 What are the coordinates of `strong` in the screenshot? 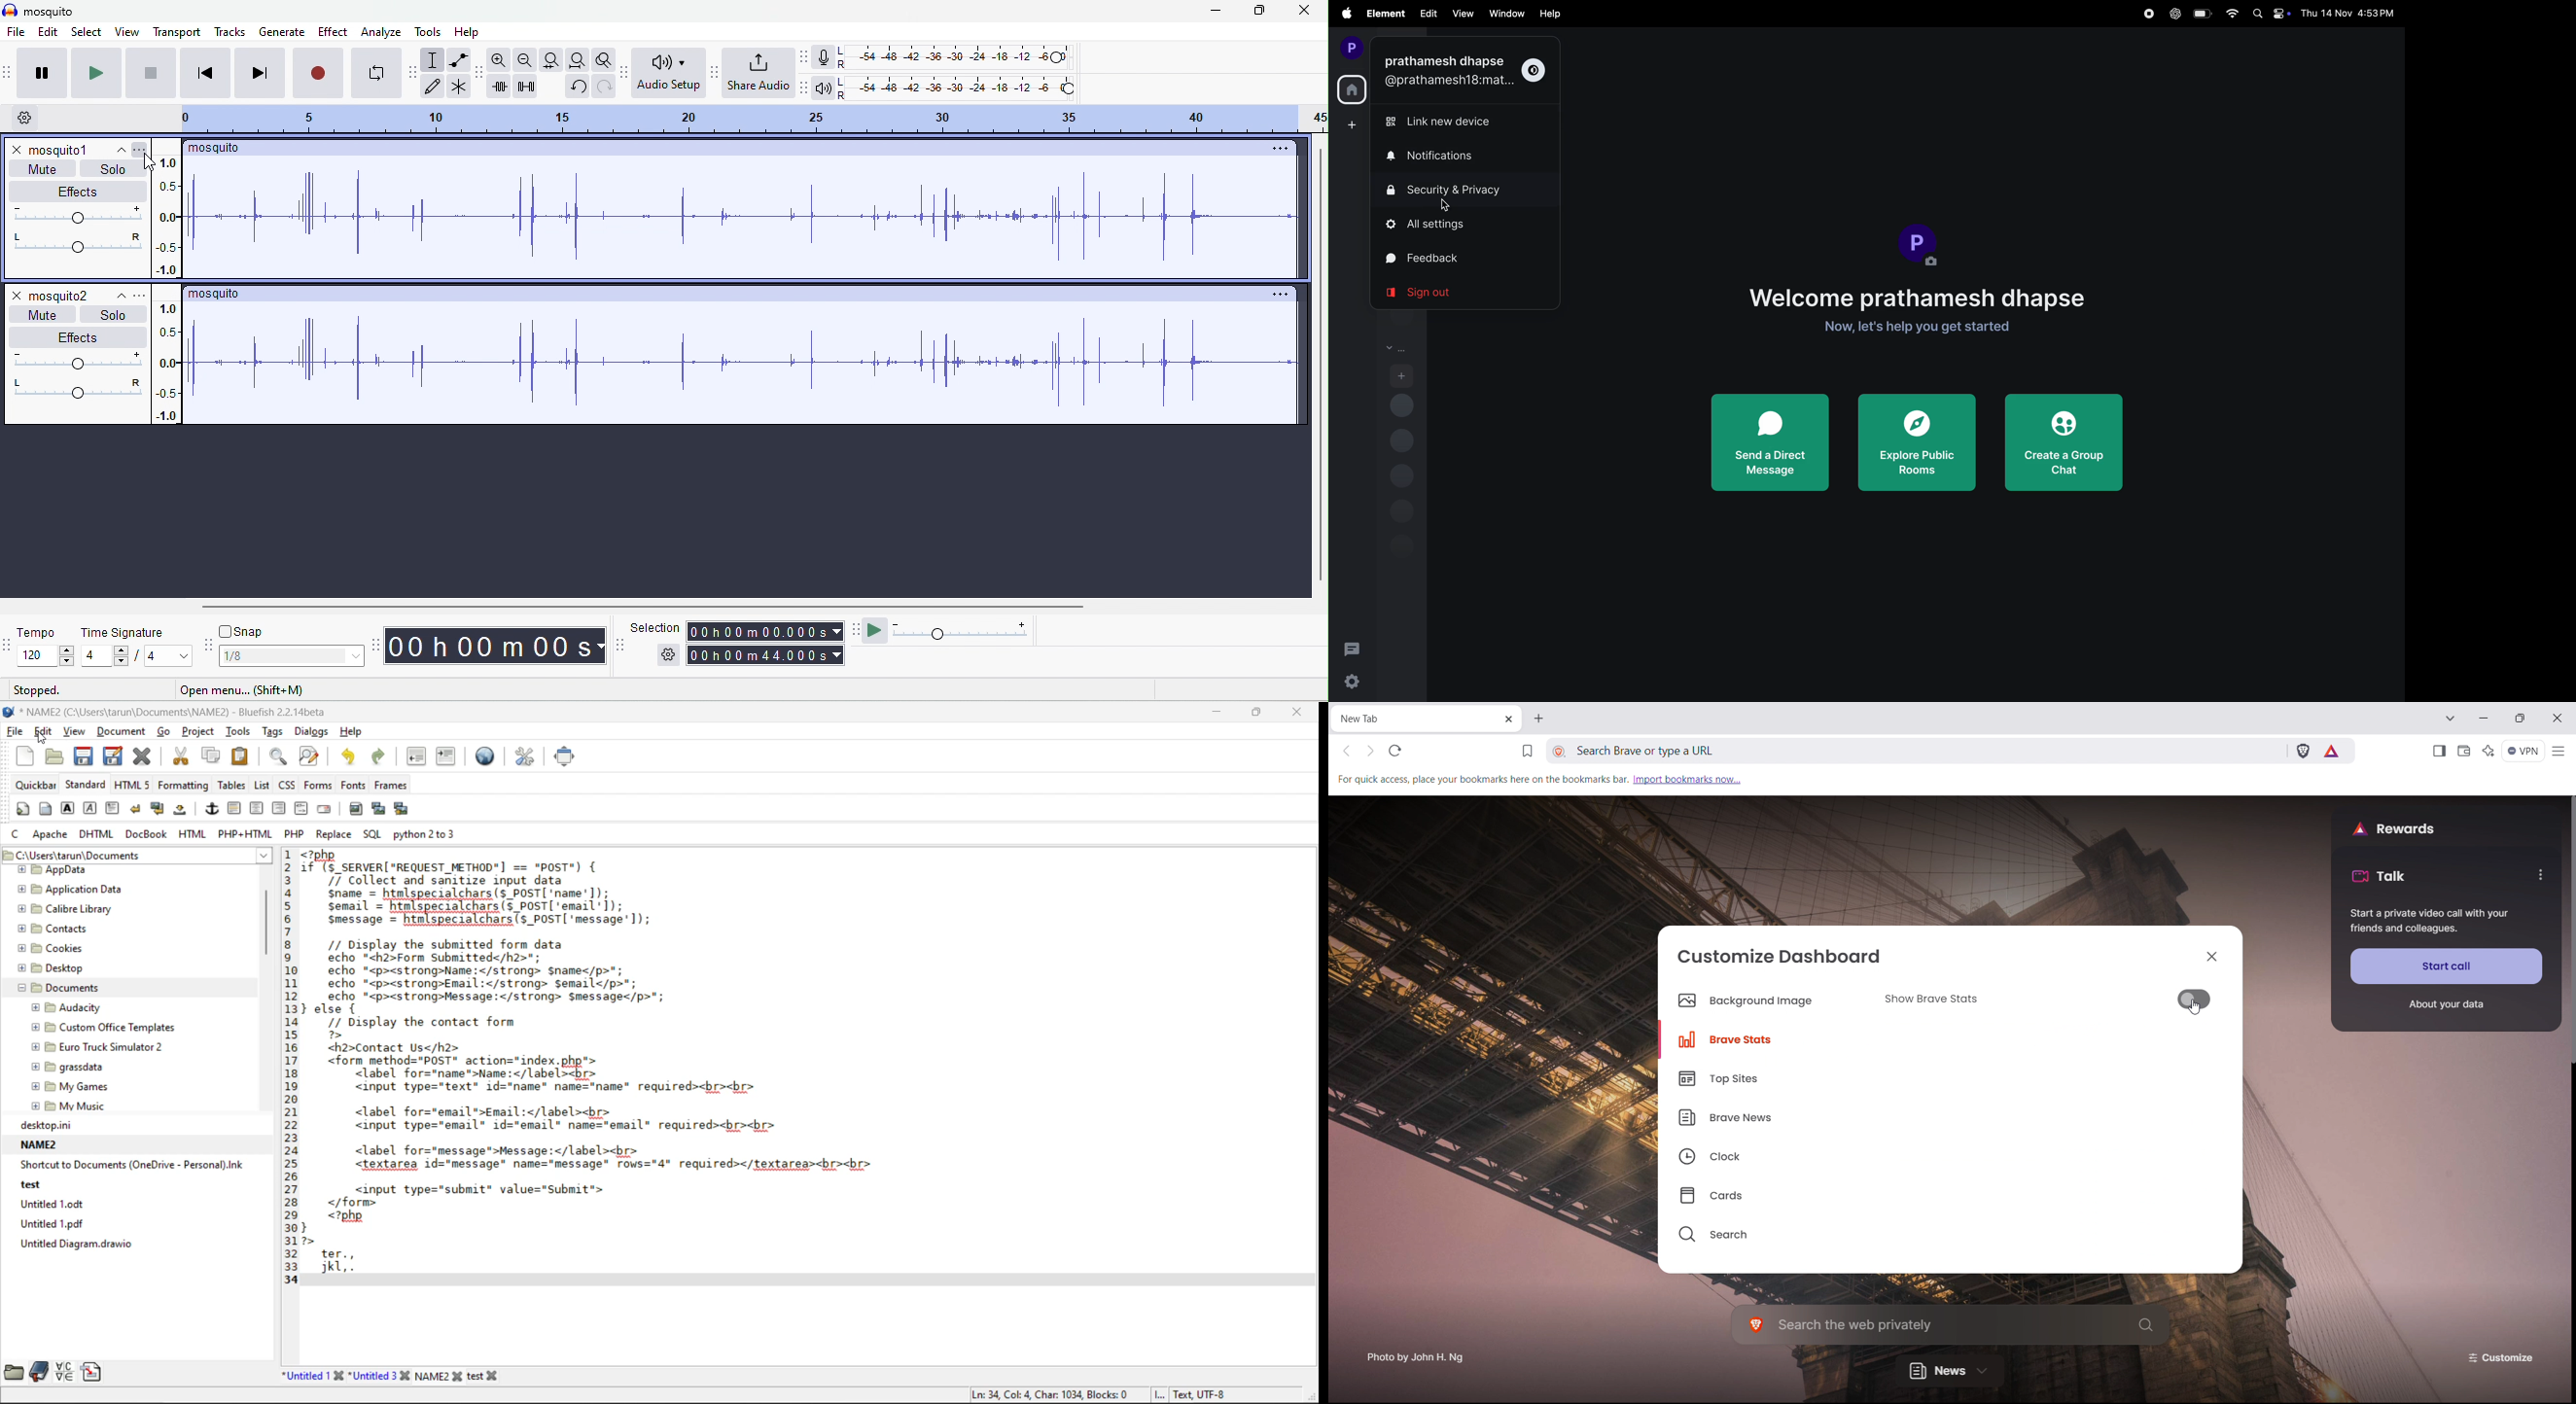 It's located at (68, 808).